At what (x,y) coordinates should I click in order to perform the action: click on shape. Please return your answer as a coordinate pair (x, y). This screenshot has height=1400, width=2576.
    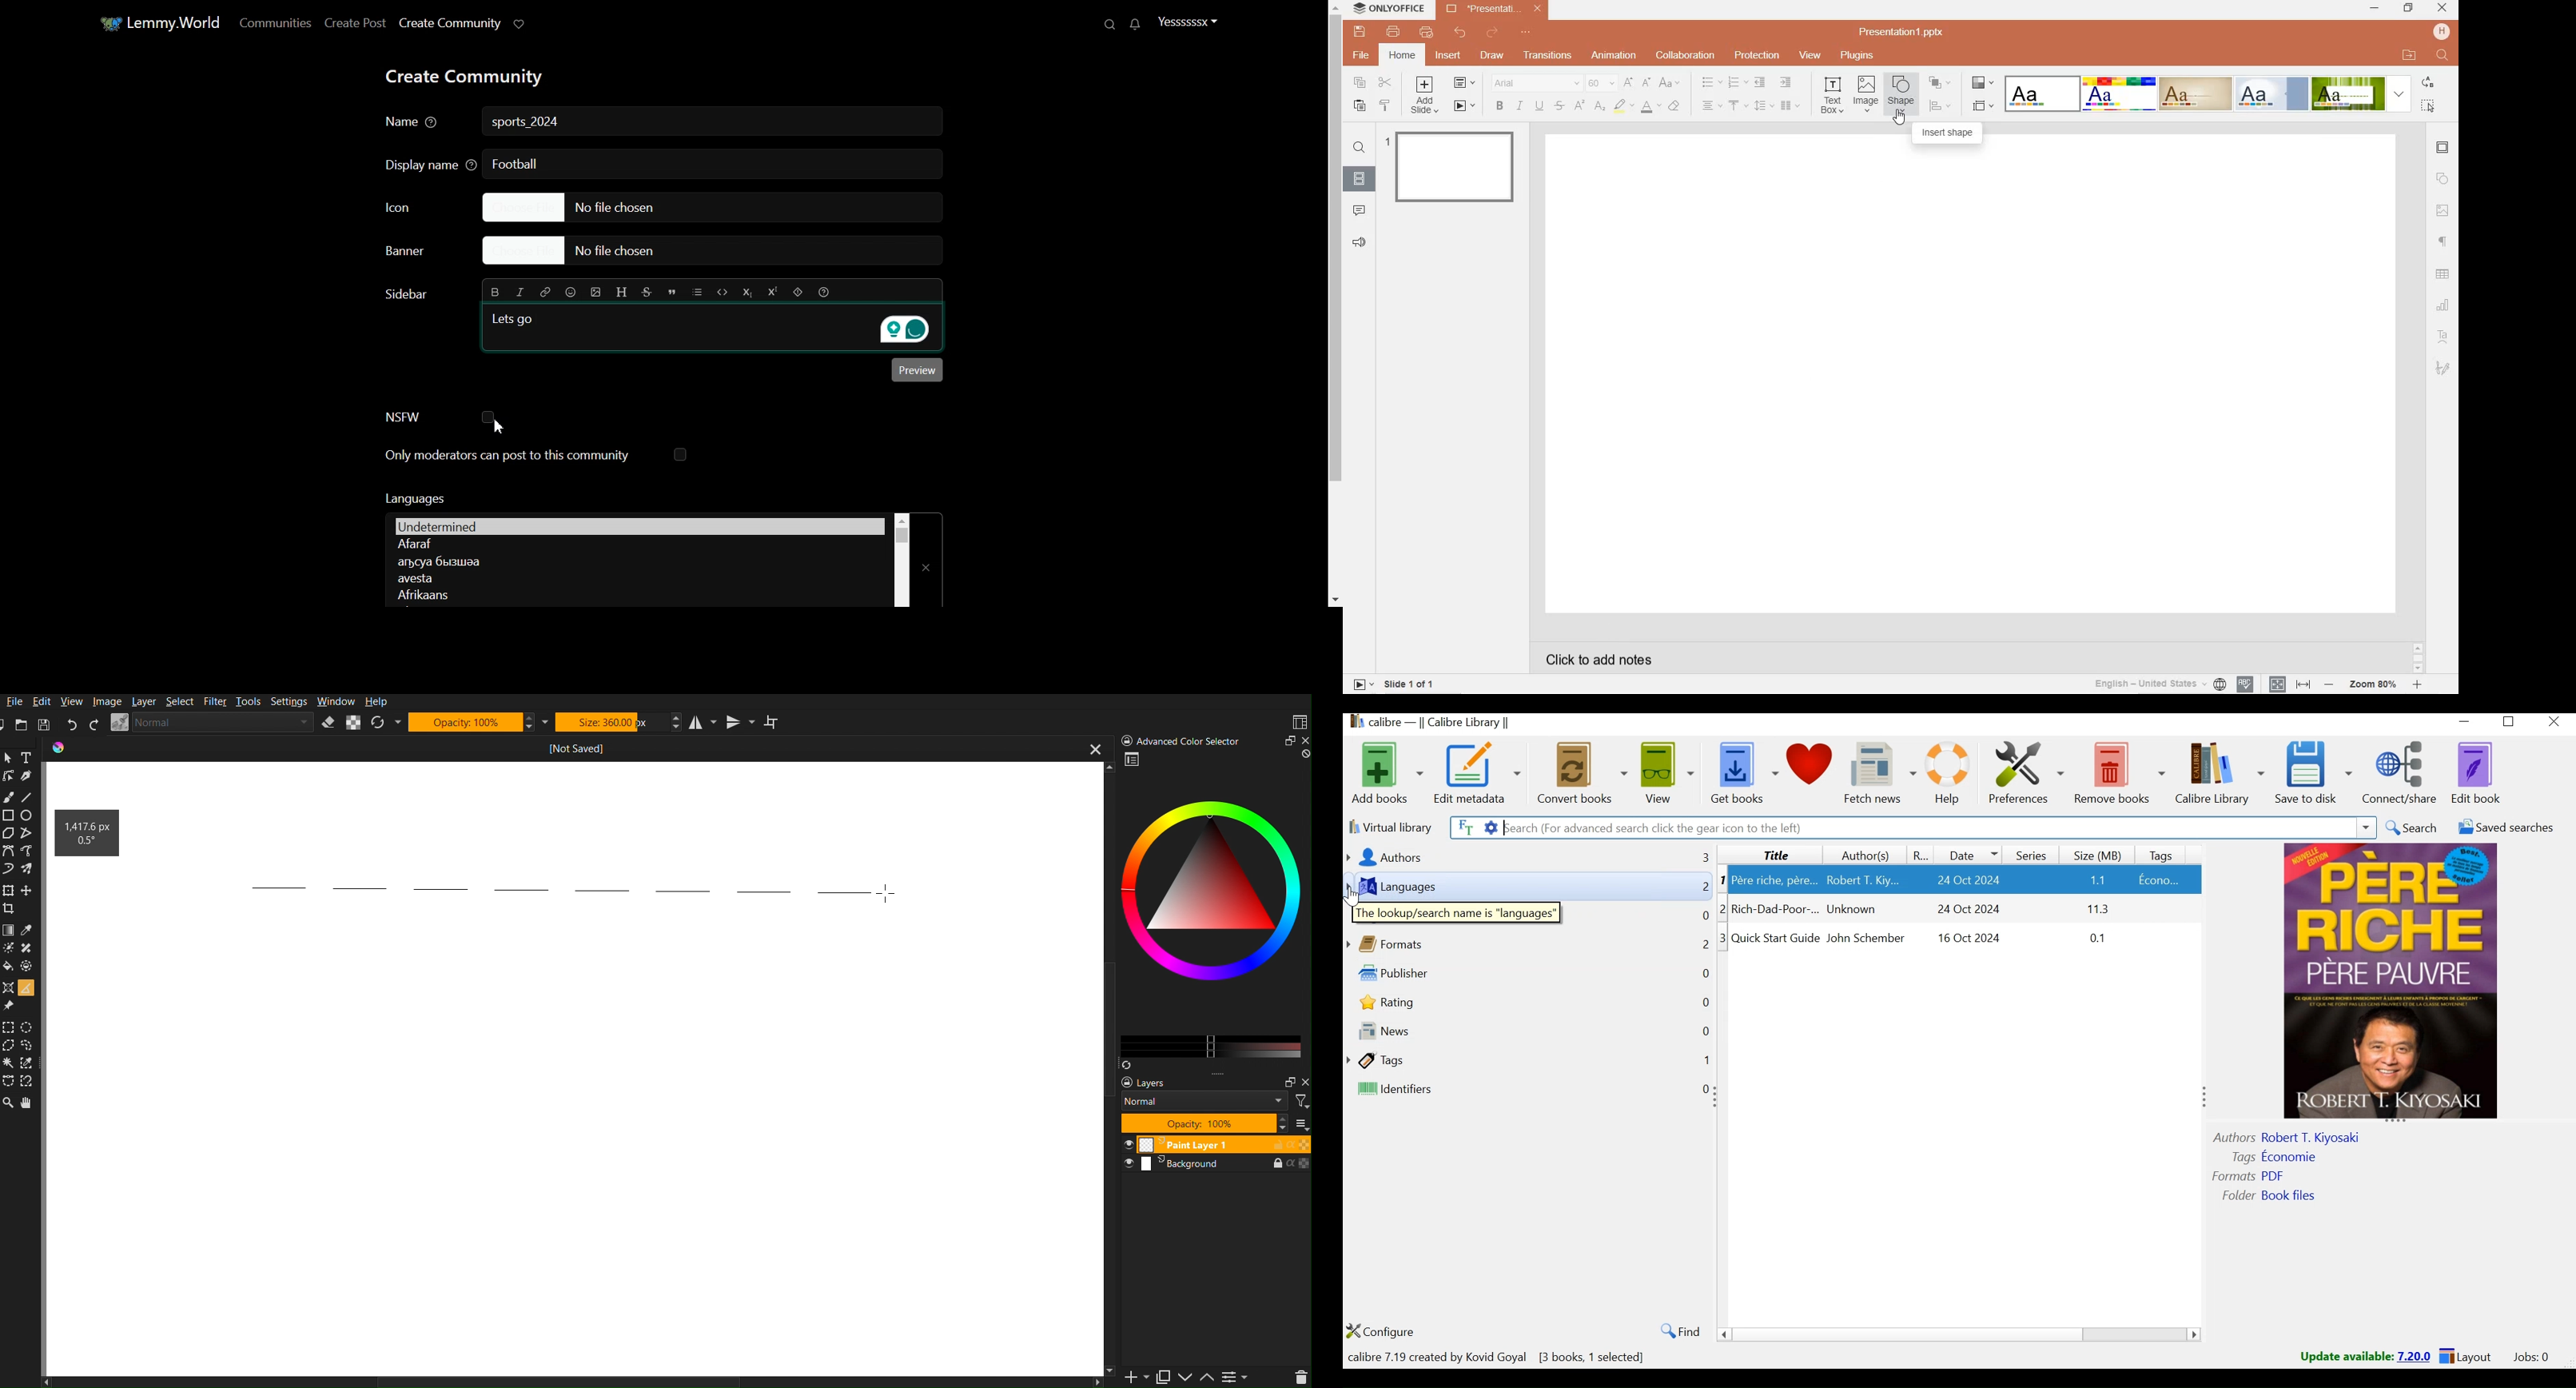
    Looking at the image, I should click on (1900, 94).